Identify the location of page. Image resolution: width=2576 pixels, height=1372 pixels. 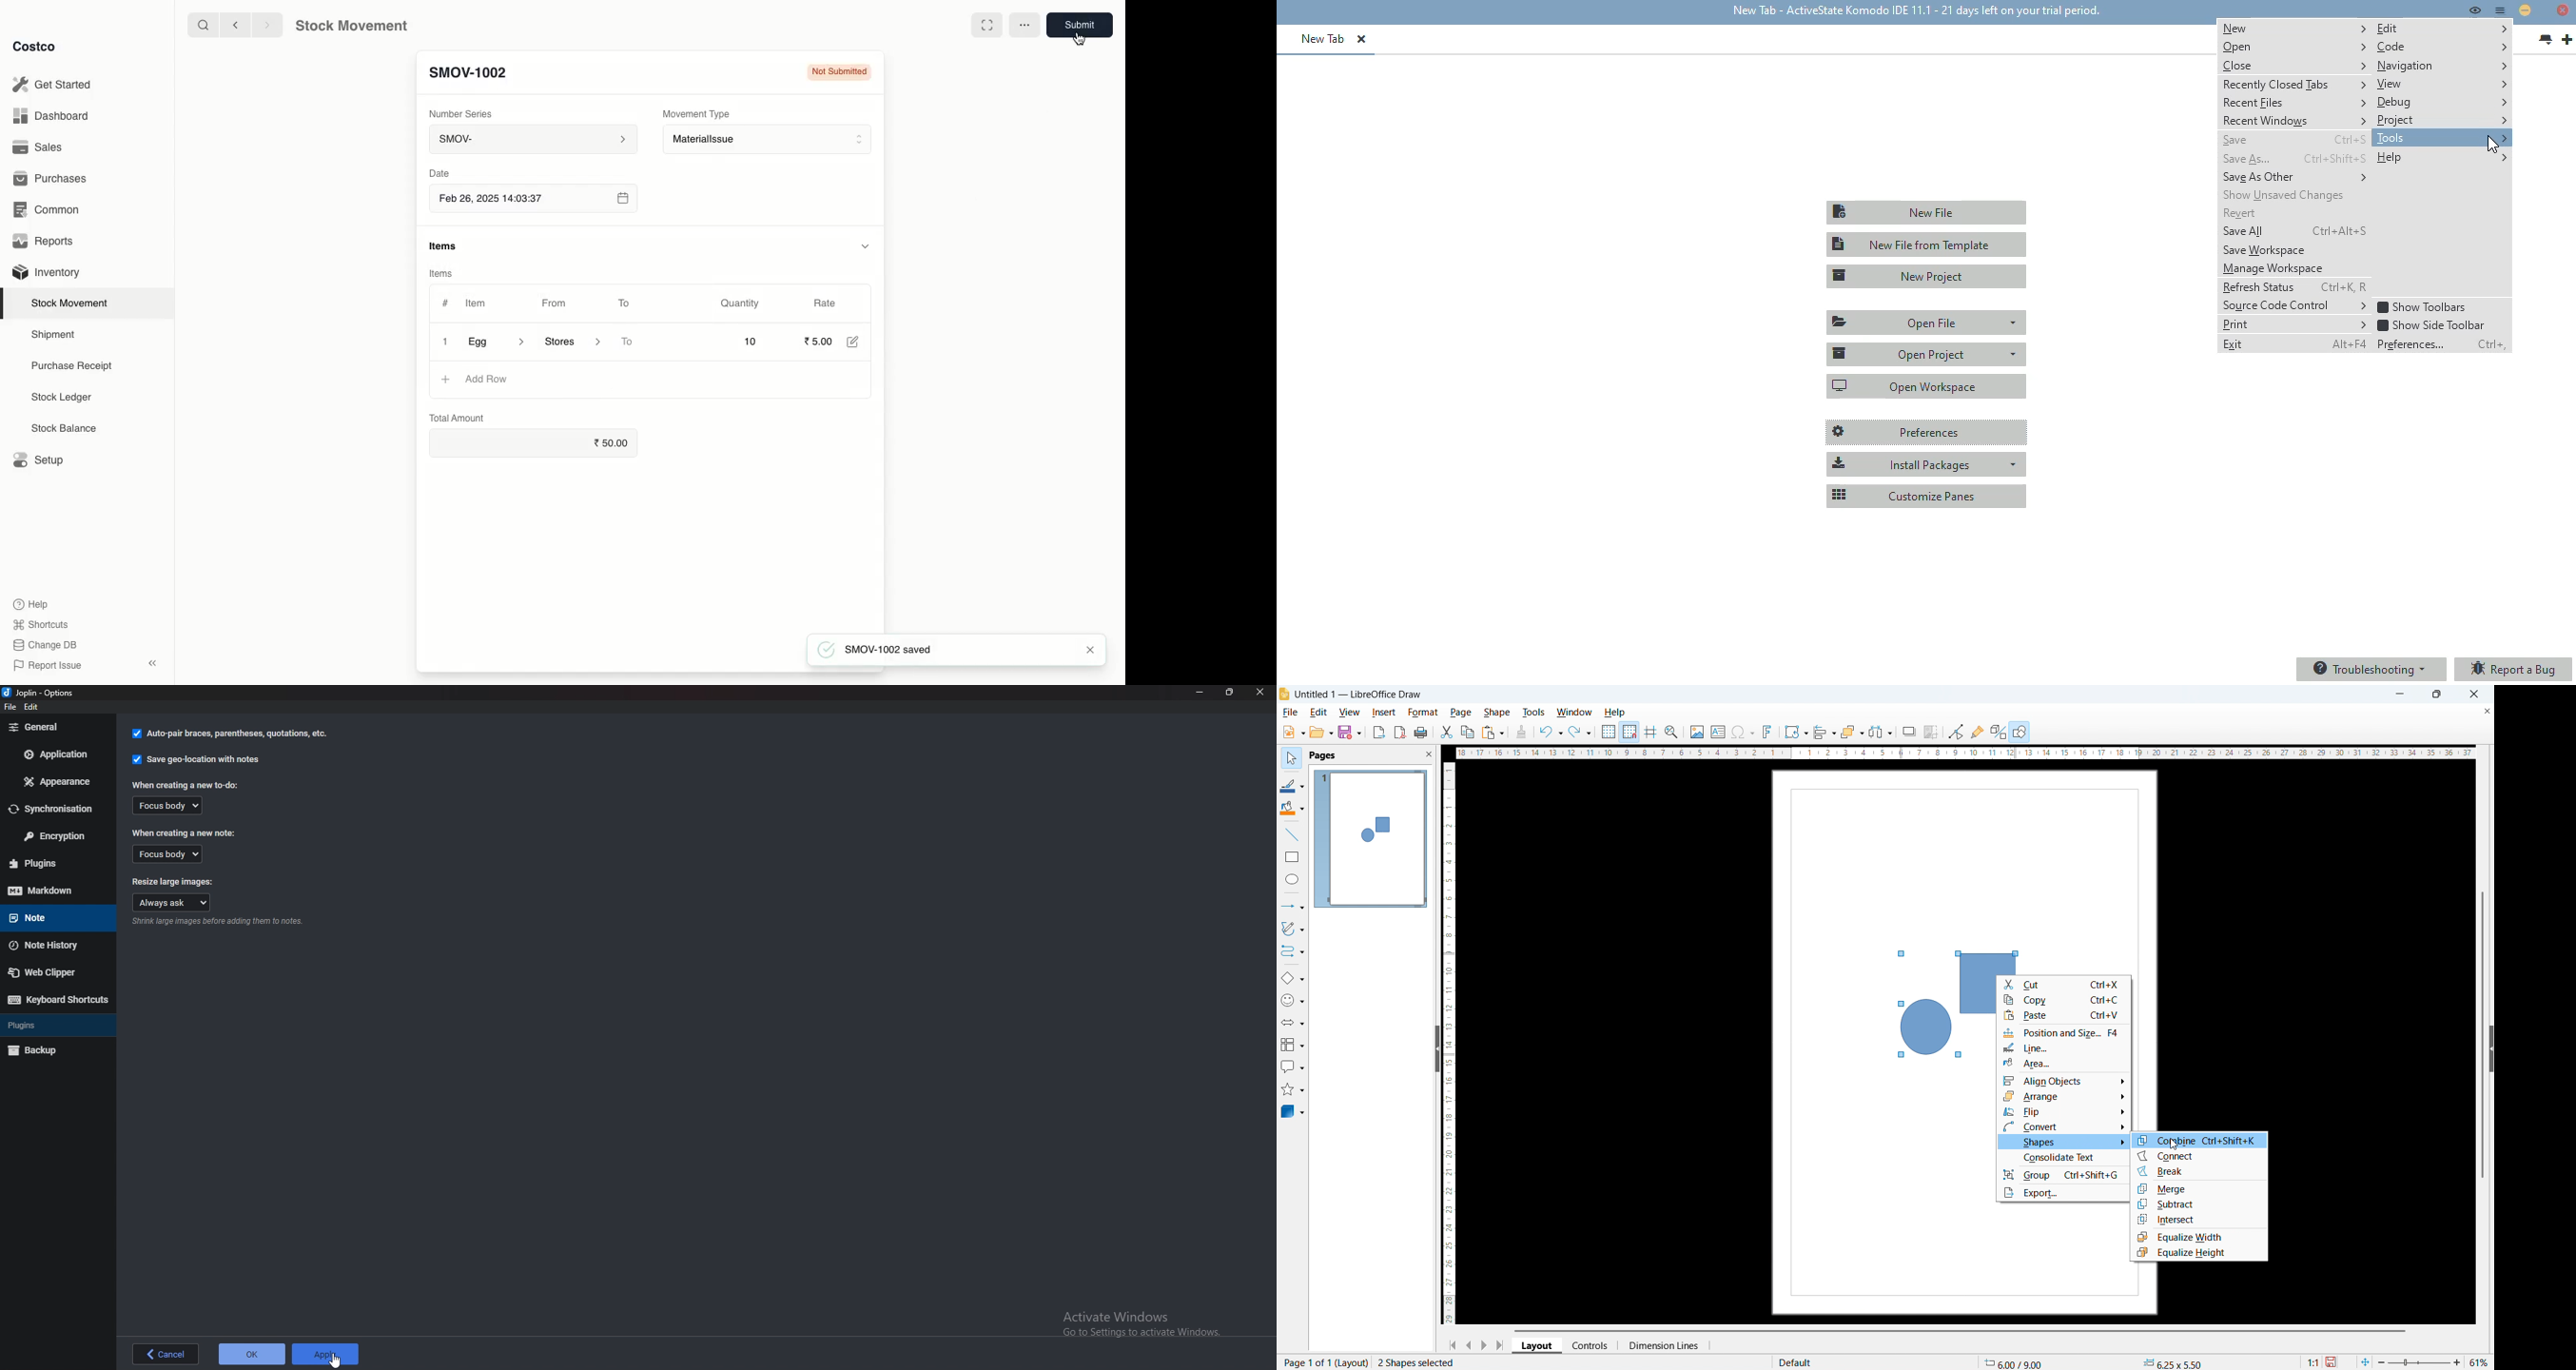
(1462, 712).